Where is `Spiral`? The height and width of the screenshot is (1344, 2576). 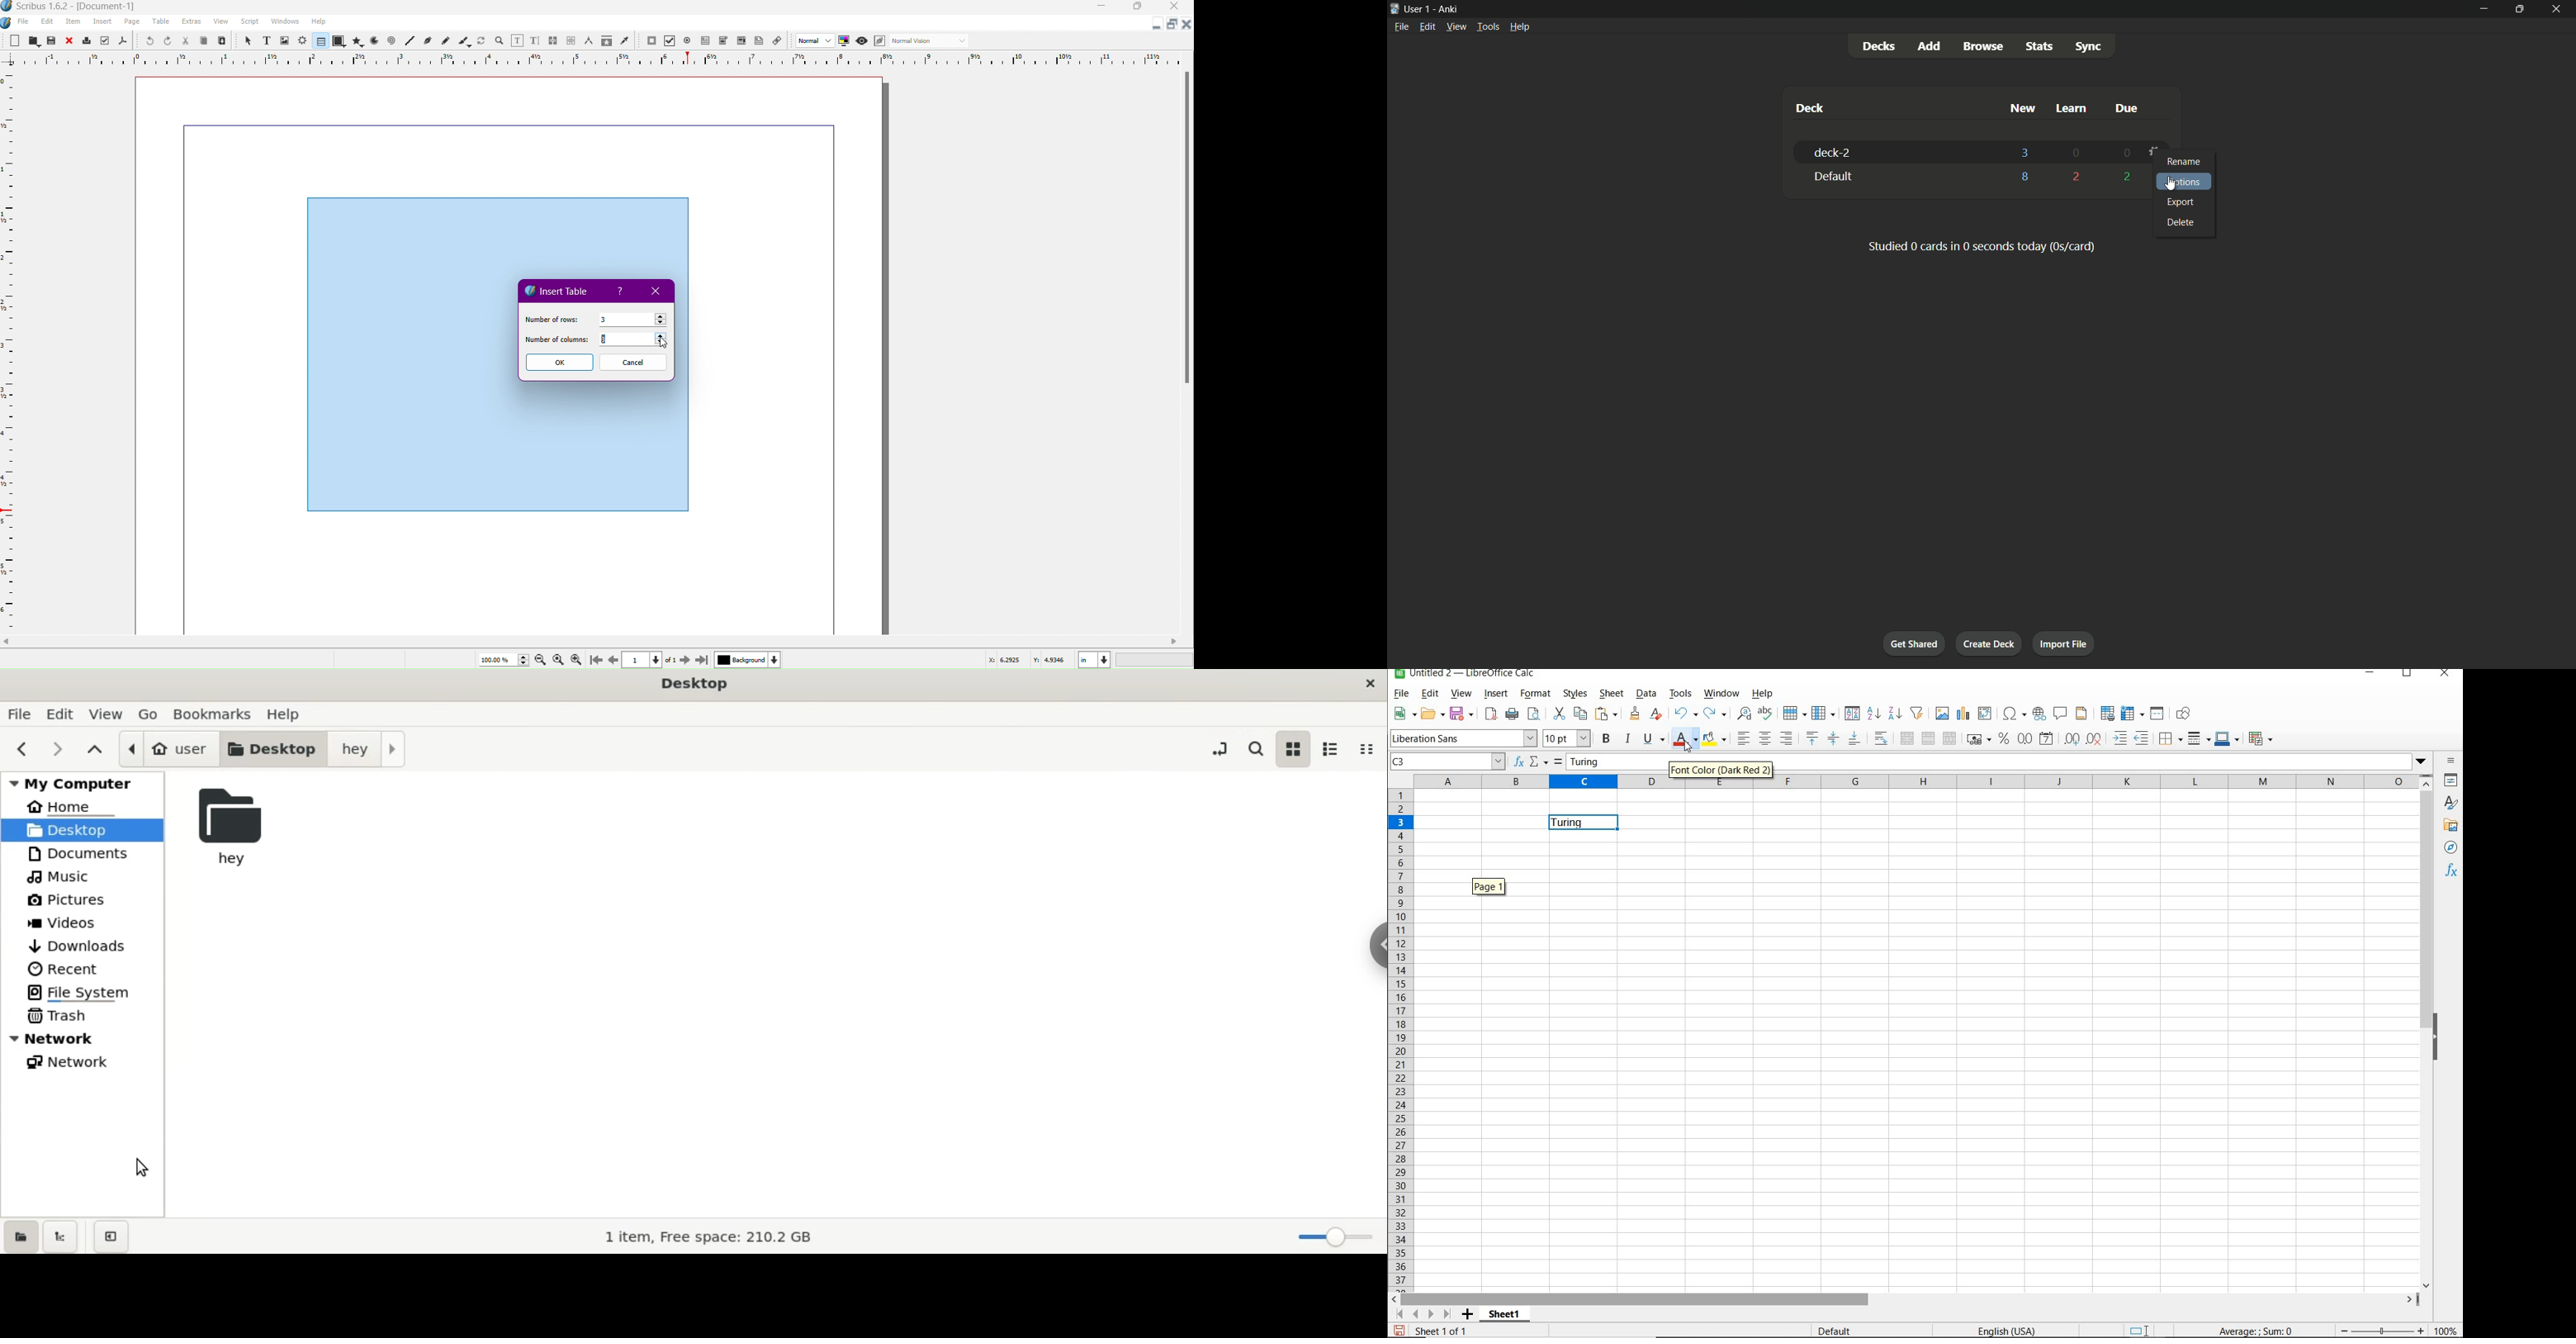
Spiral is located at coordinates (392, 42).